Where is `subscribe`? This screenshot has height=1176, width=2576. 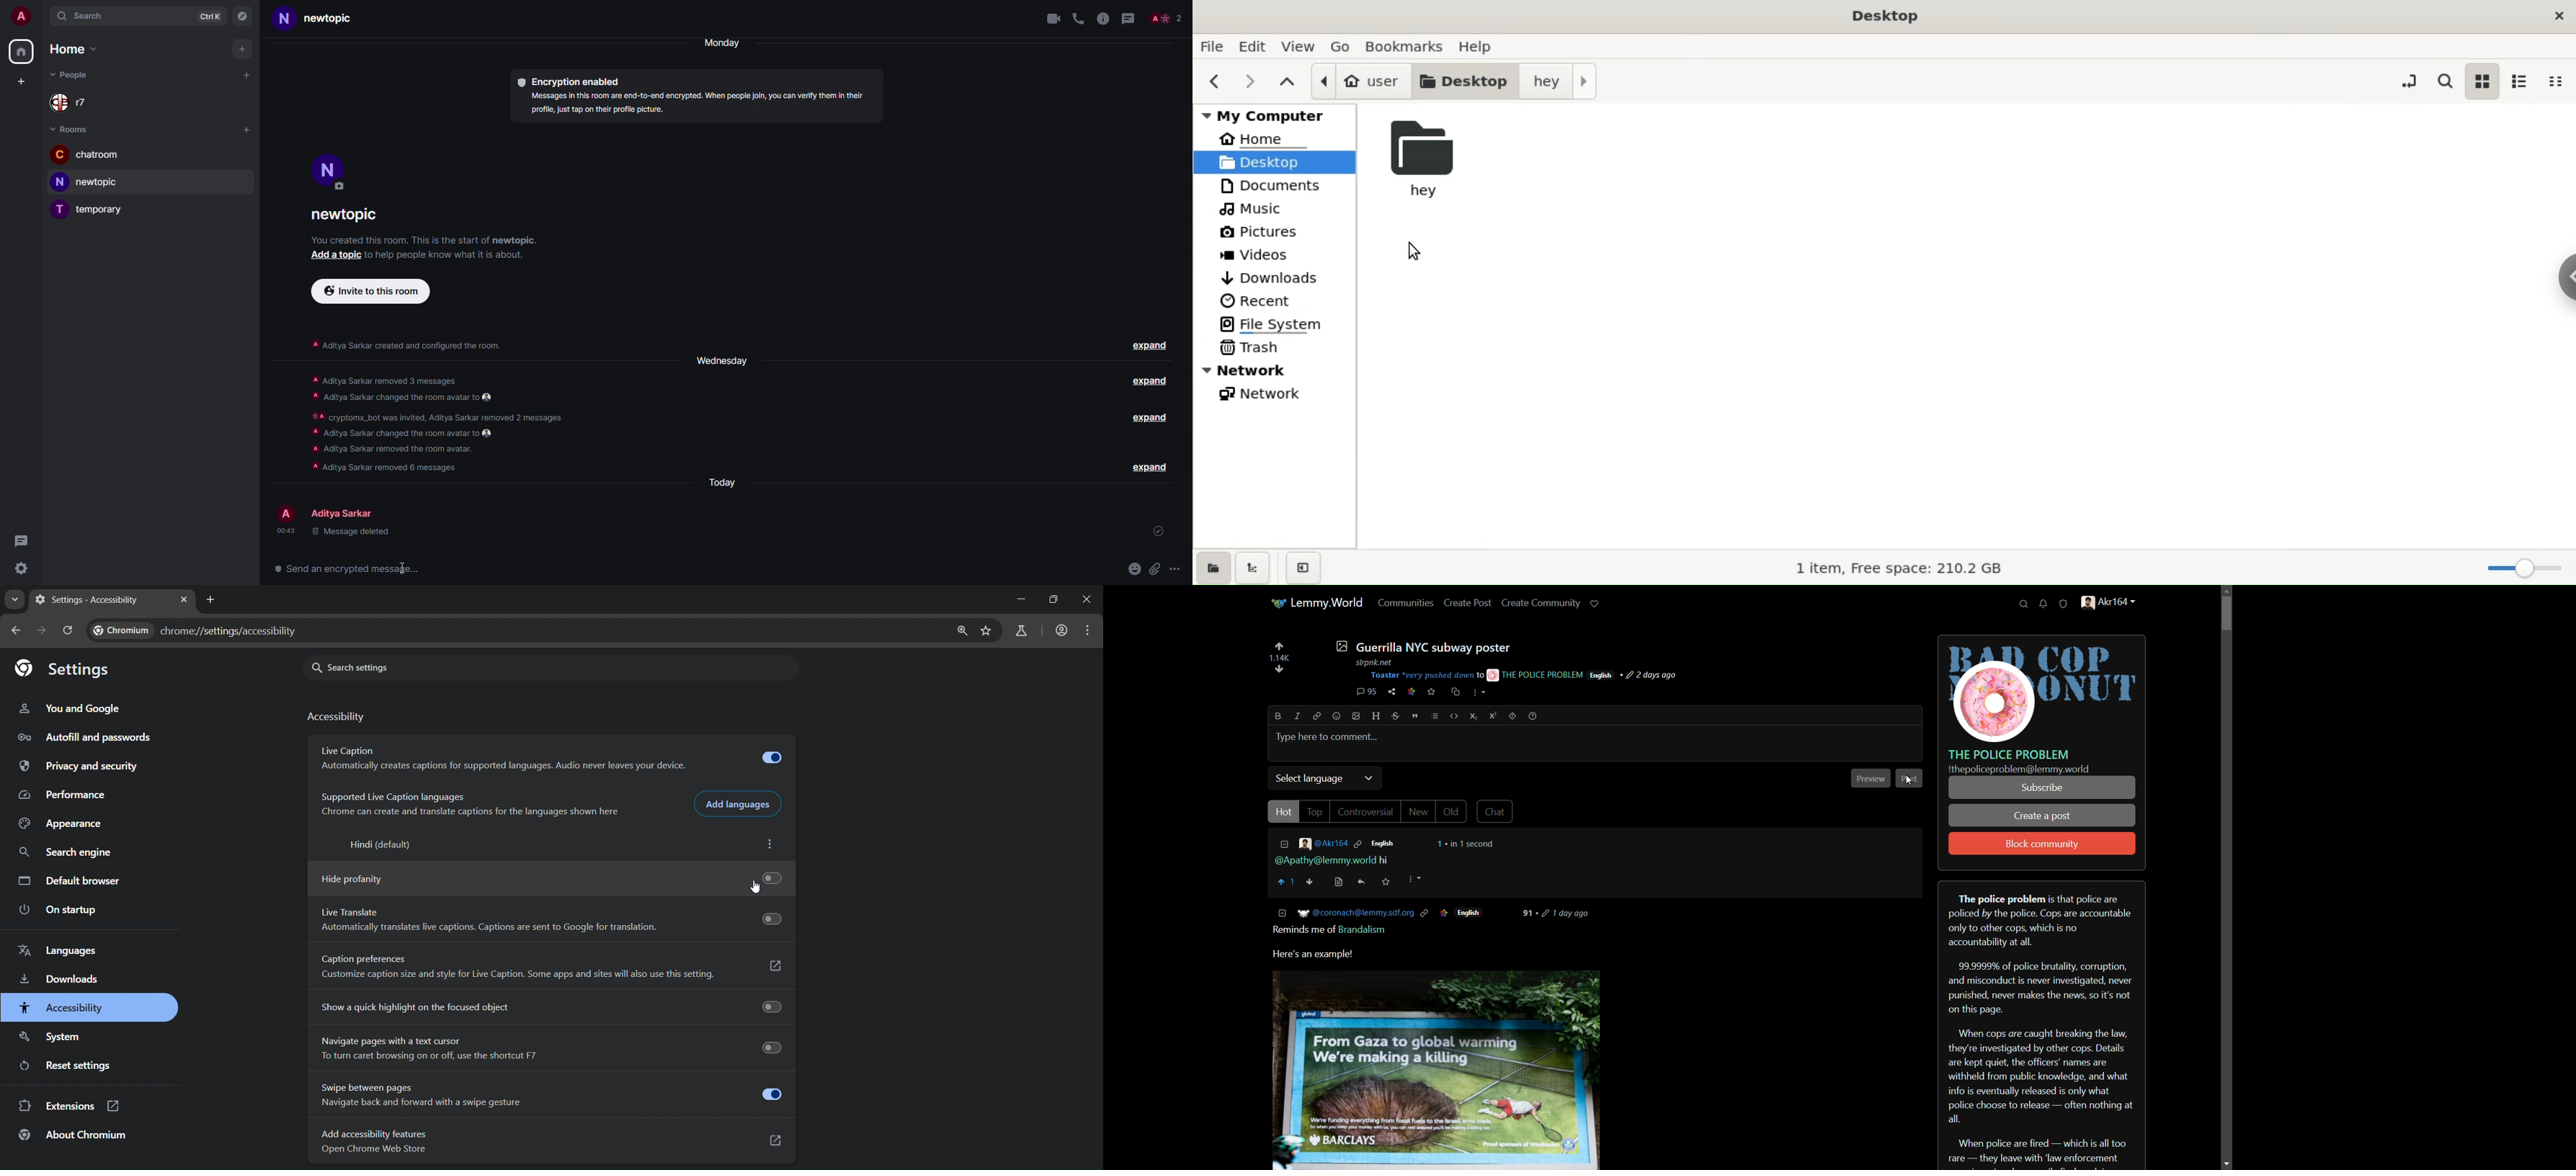
subscribe is located at coordinates (2041, 788).